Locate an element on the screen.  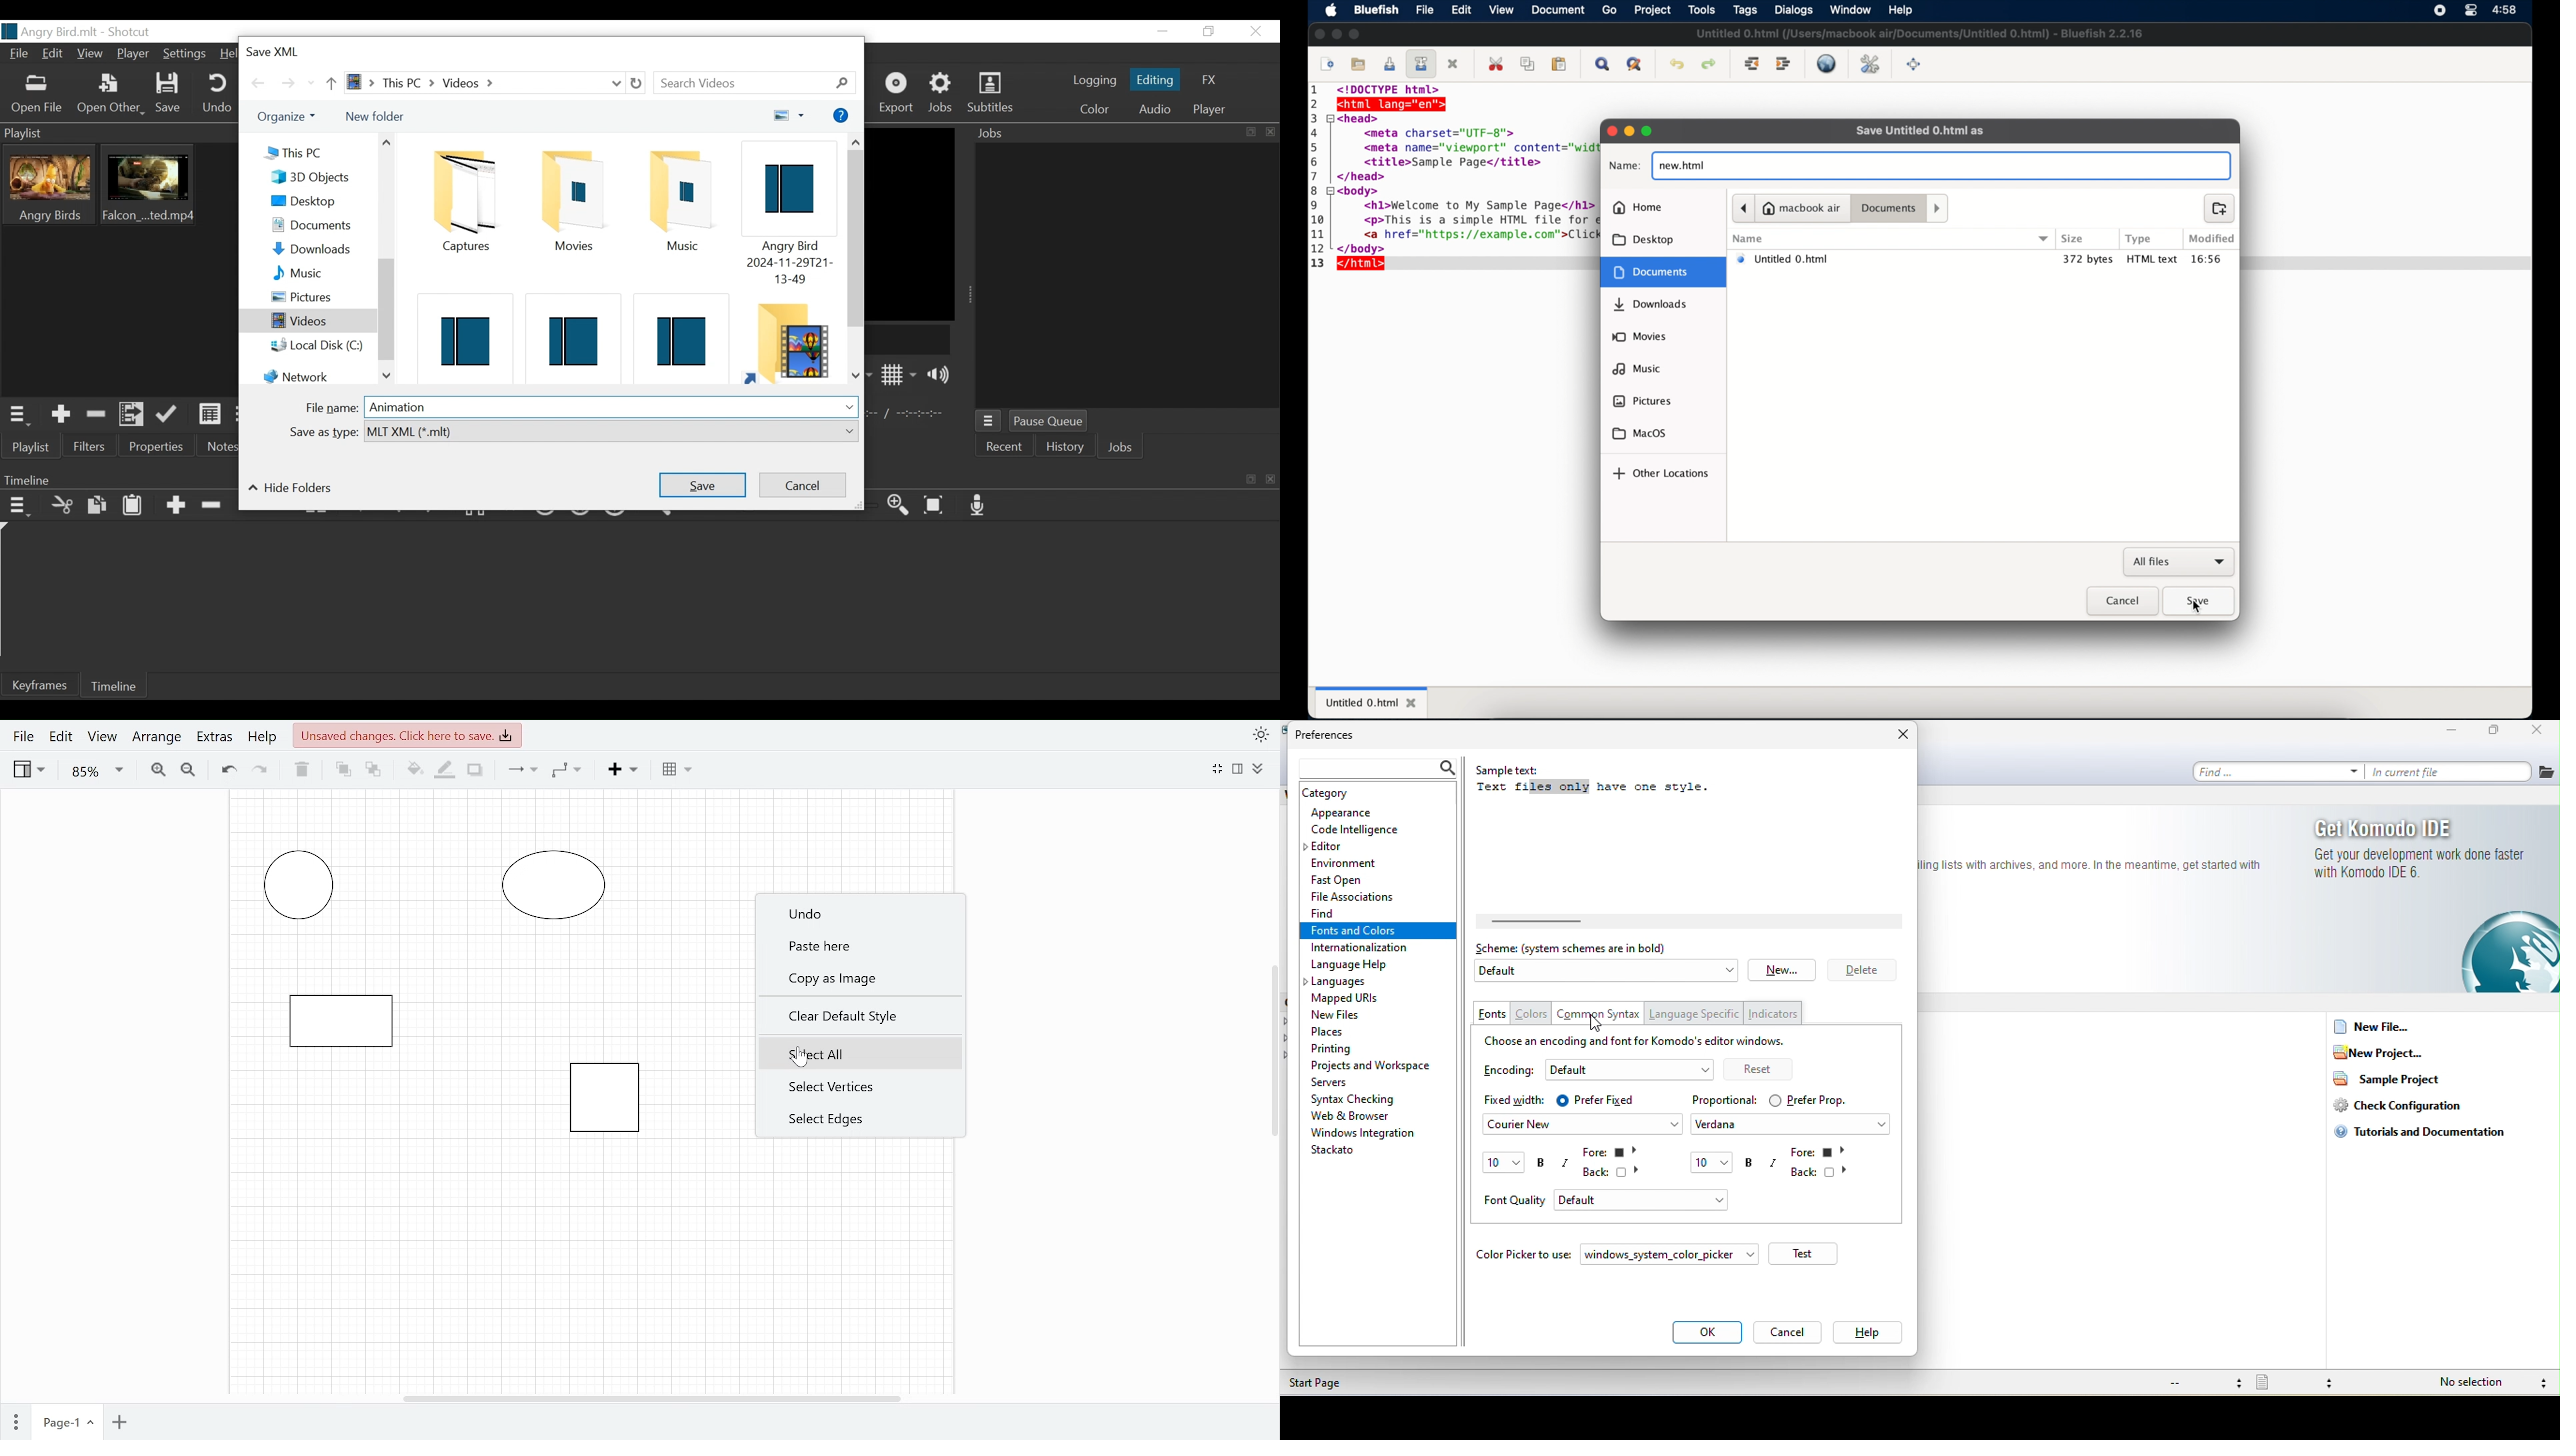
View is located at coordinates (103, 740).